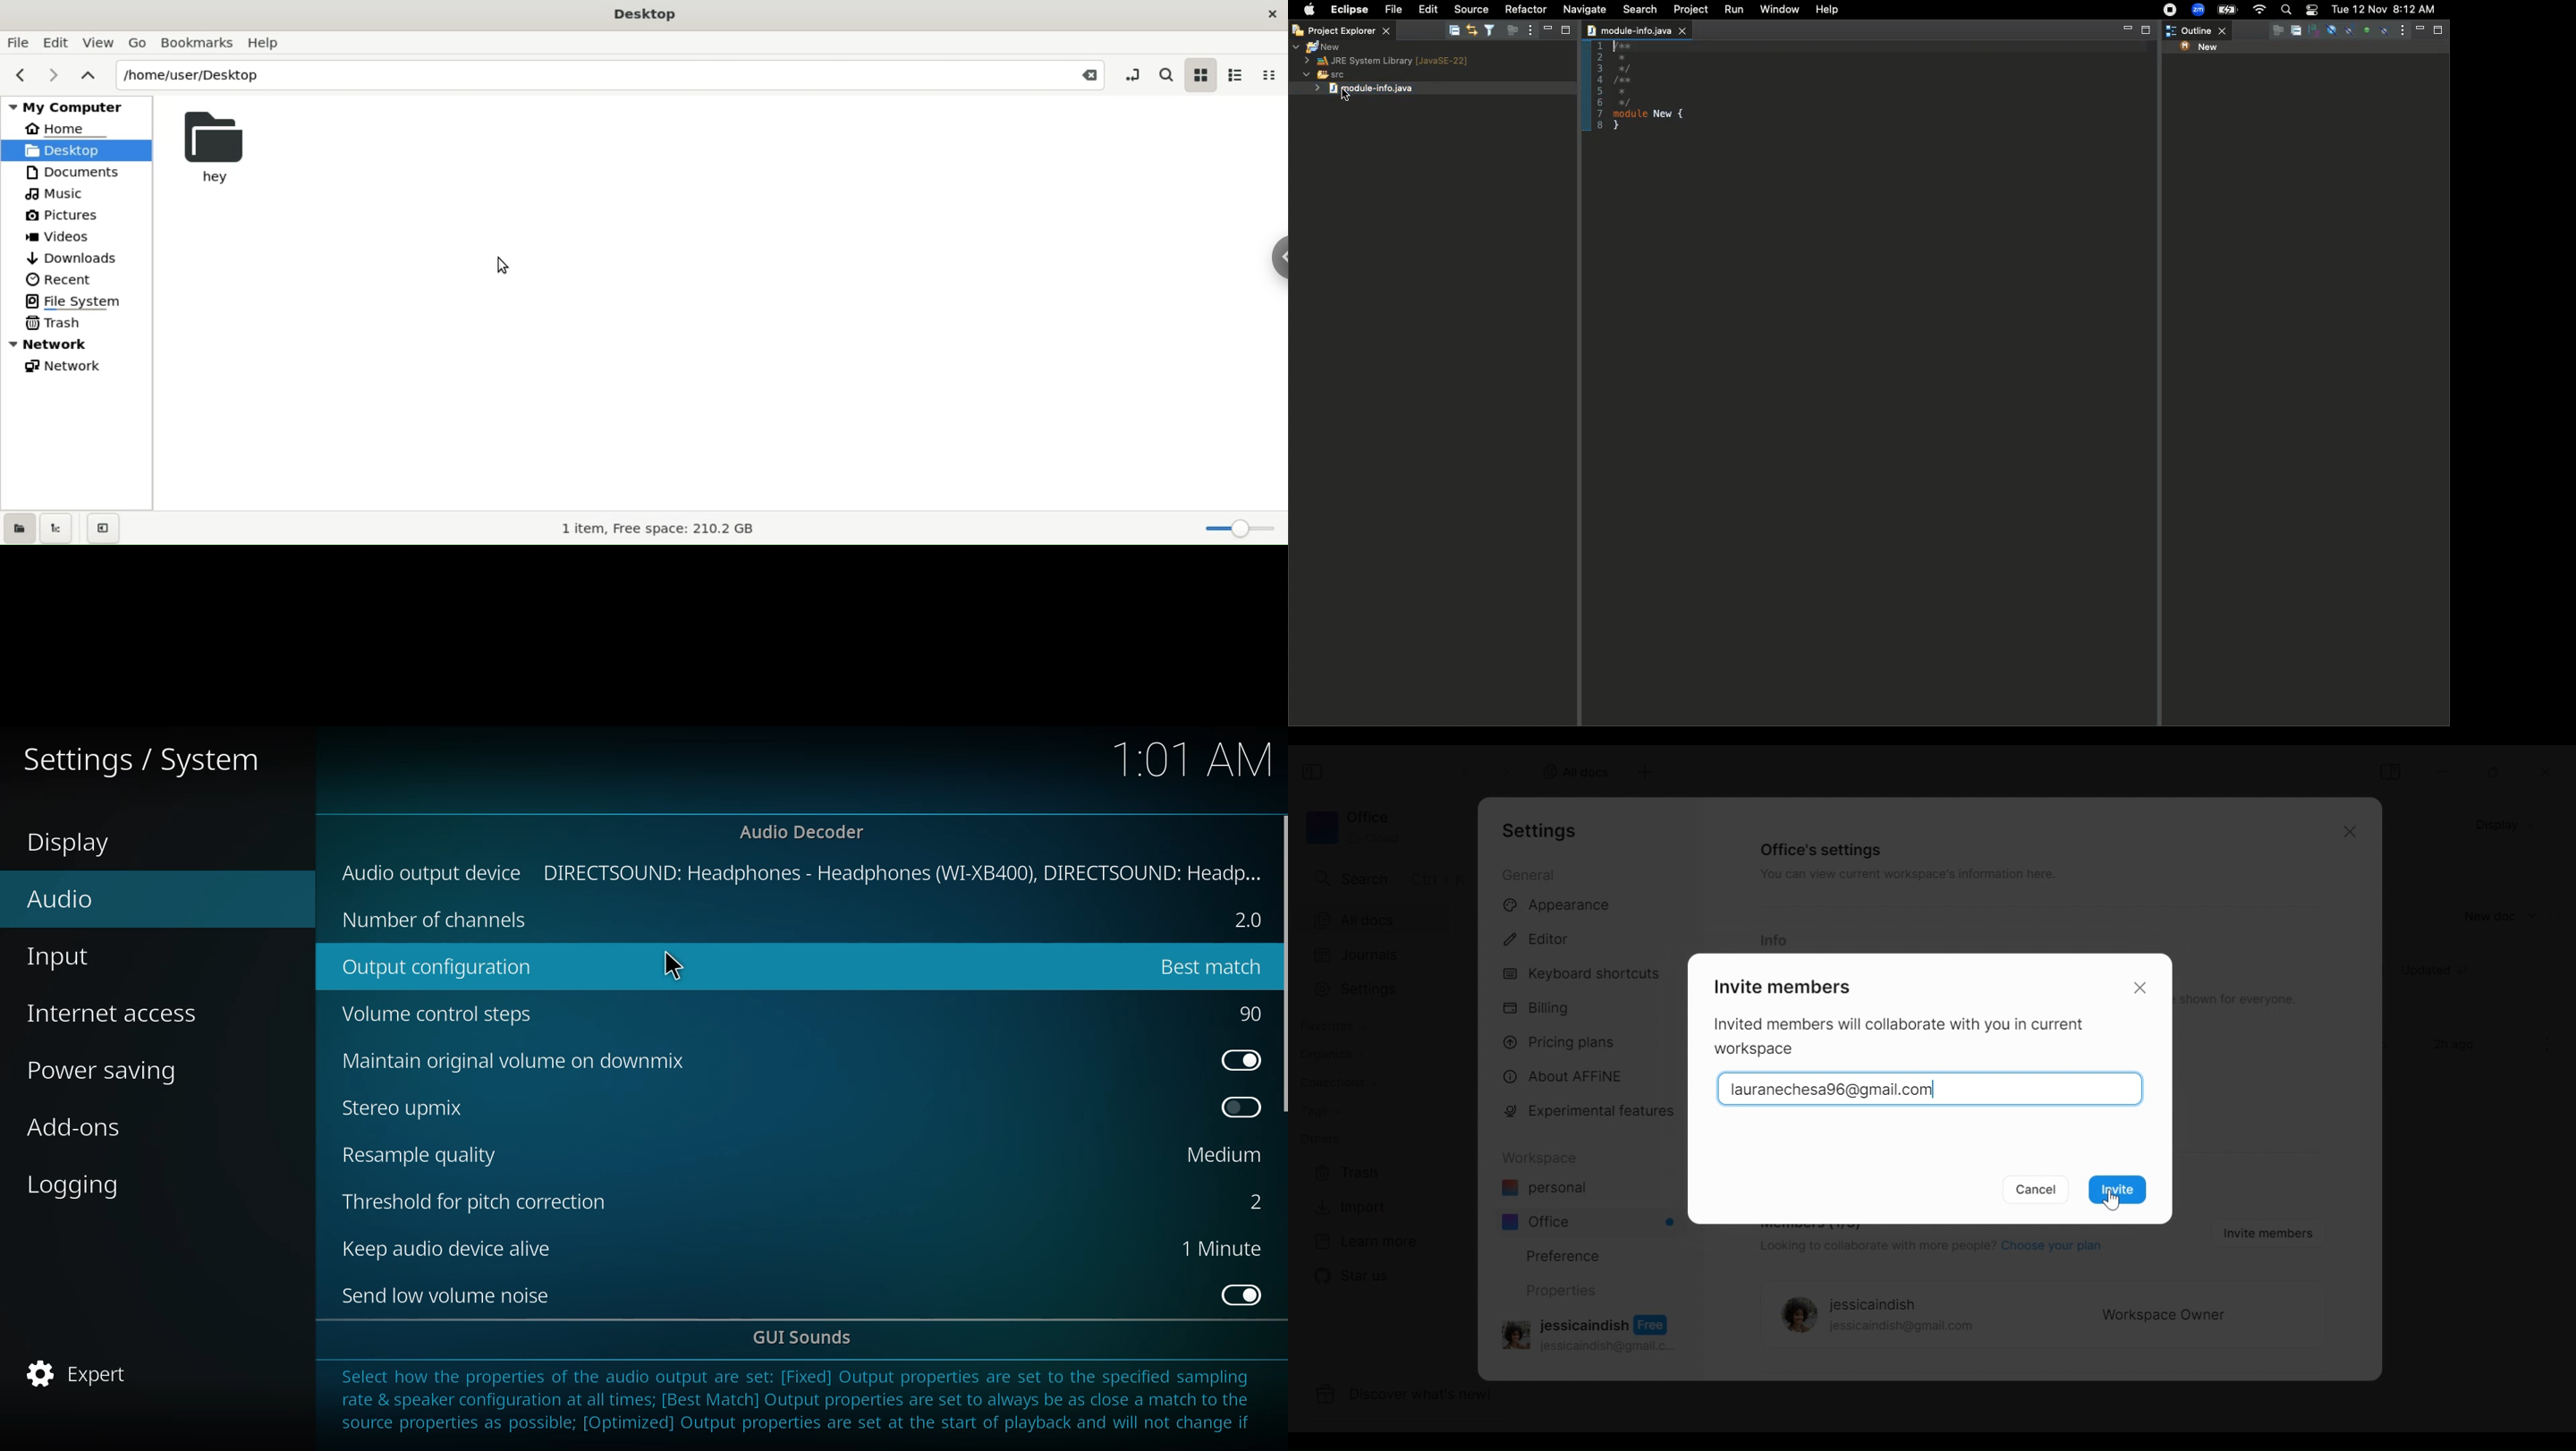 This screenshot has height=1456, width=2576. I want to click on info, so click(800, 1404).